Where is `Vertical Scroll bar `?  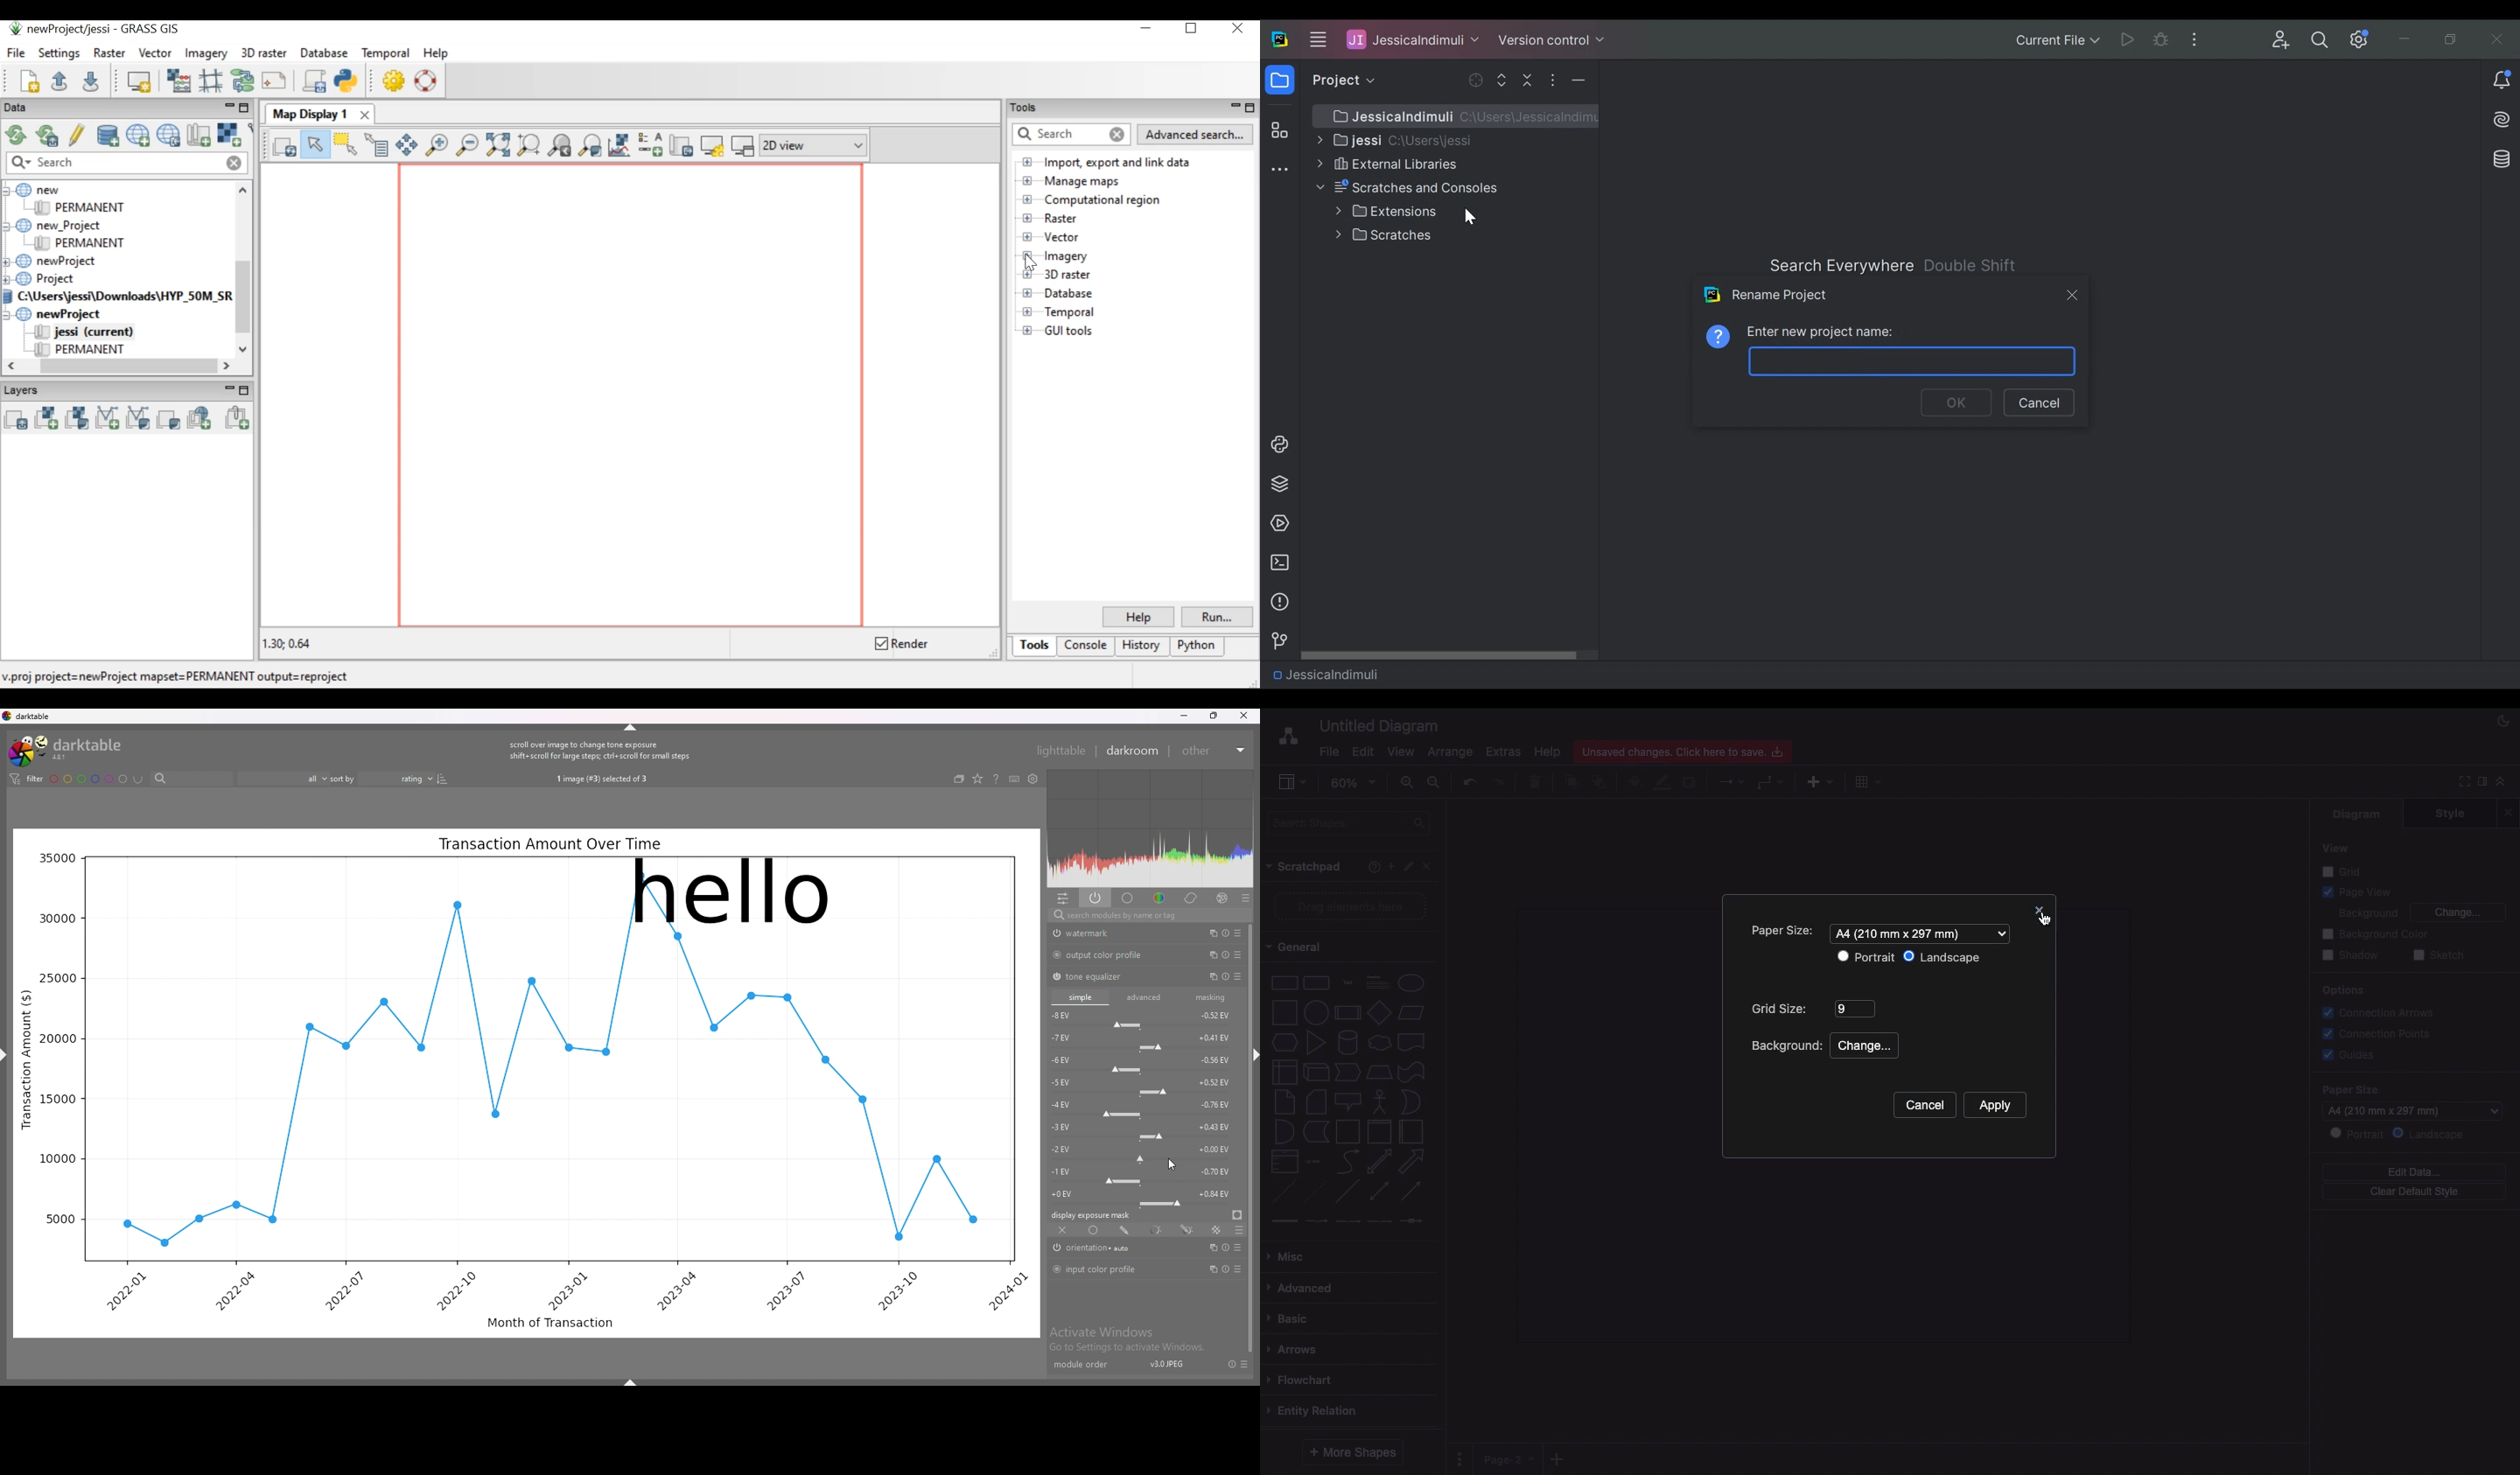 Vertical Scroll bar  is located at coordinates (243, 297).